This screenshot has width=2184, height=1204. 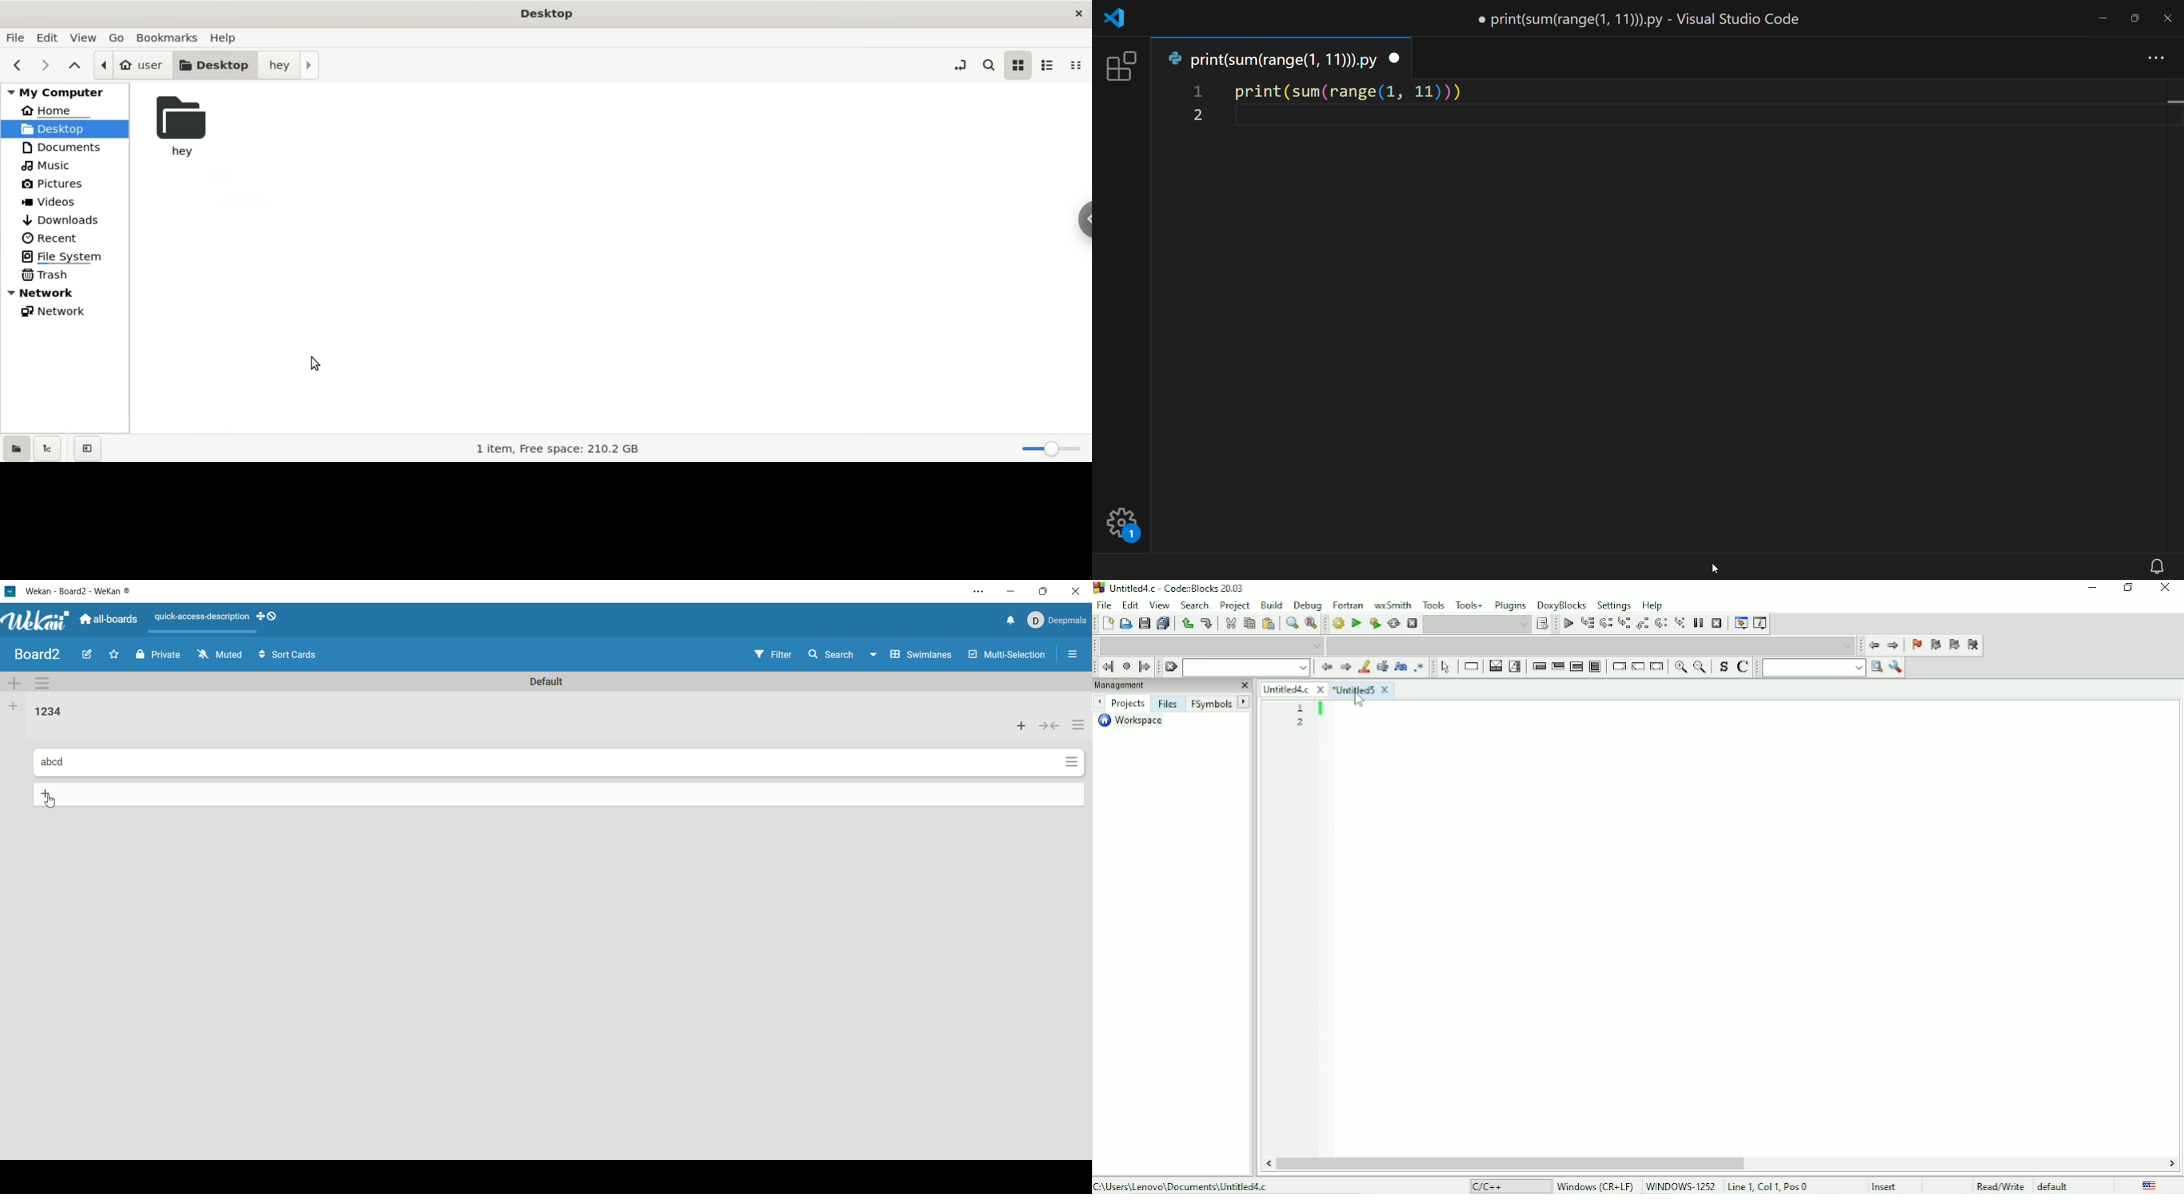 I want to click on Entry condition loop, so click(x=1538, y=668).